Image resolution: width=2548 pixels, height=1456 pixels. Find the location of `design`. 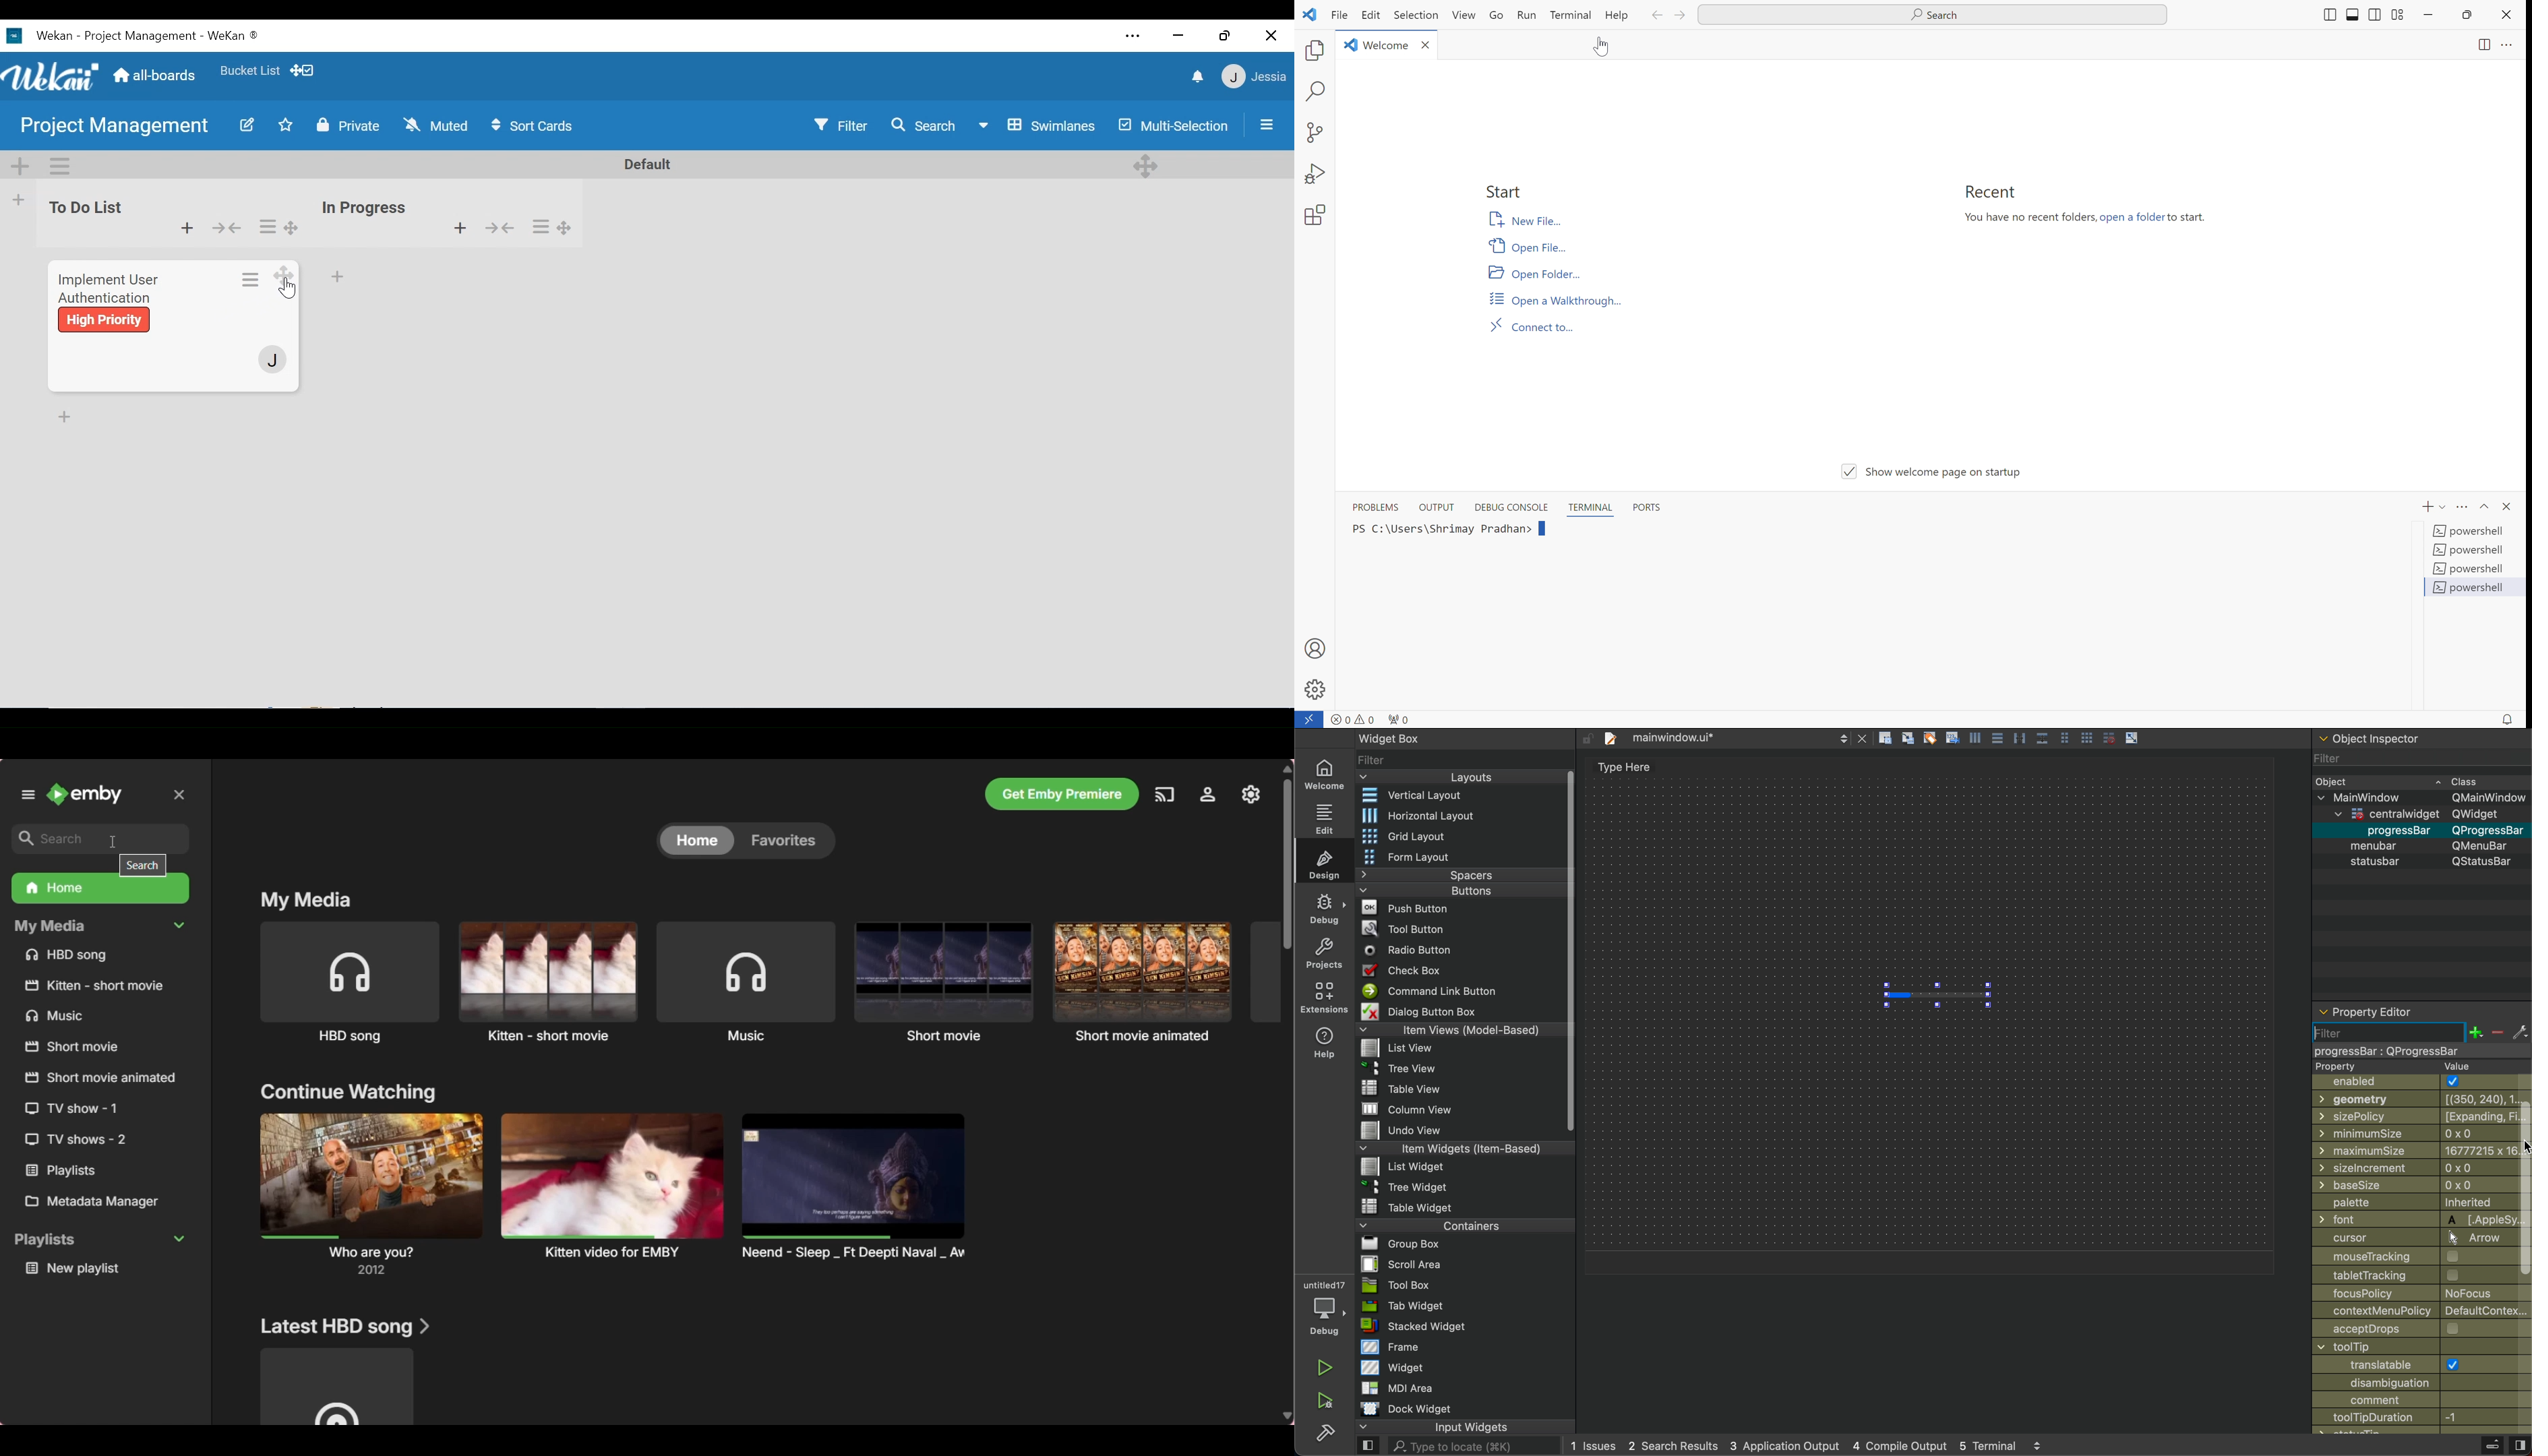

design is located at coordinates (1327, 863).